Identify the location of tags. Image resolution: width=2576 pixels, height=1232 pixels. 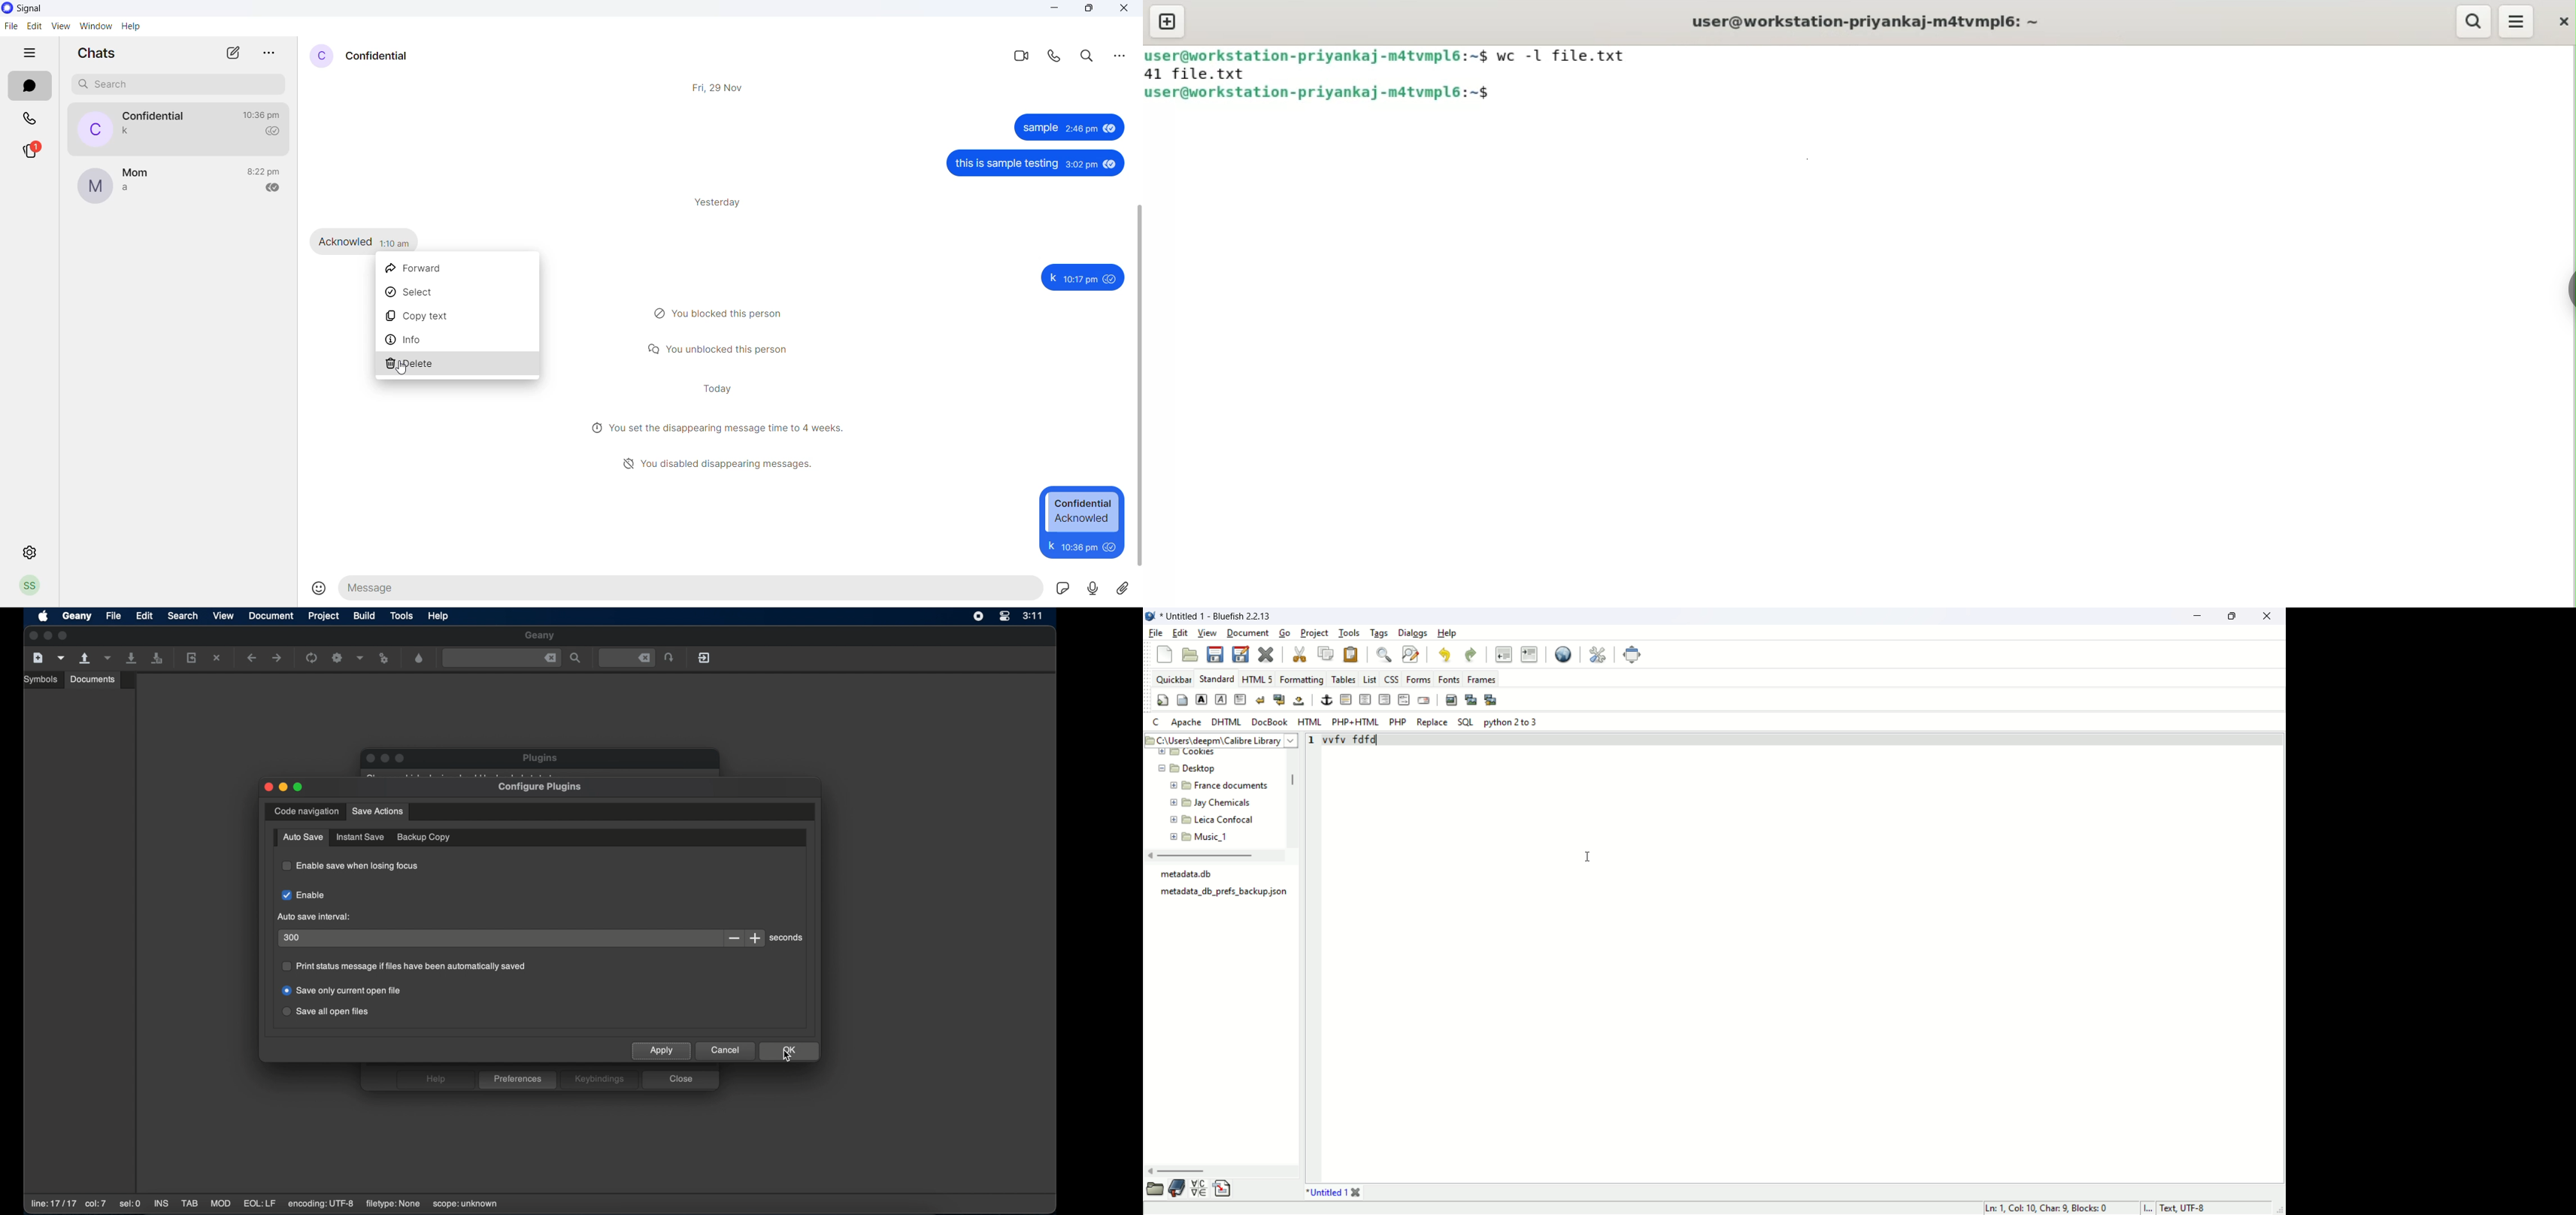
(1378, 633).